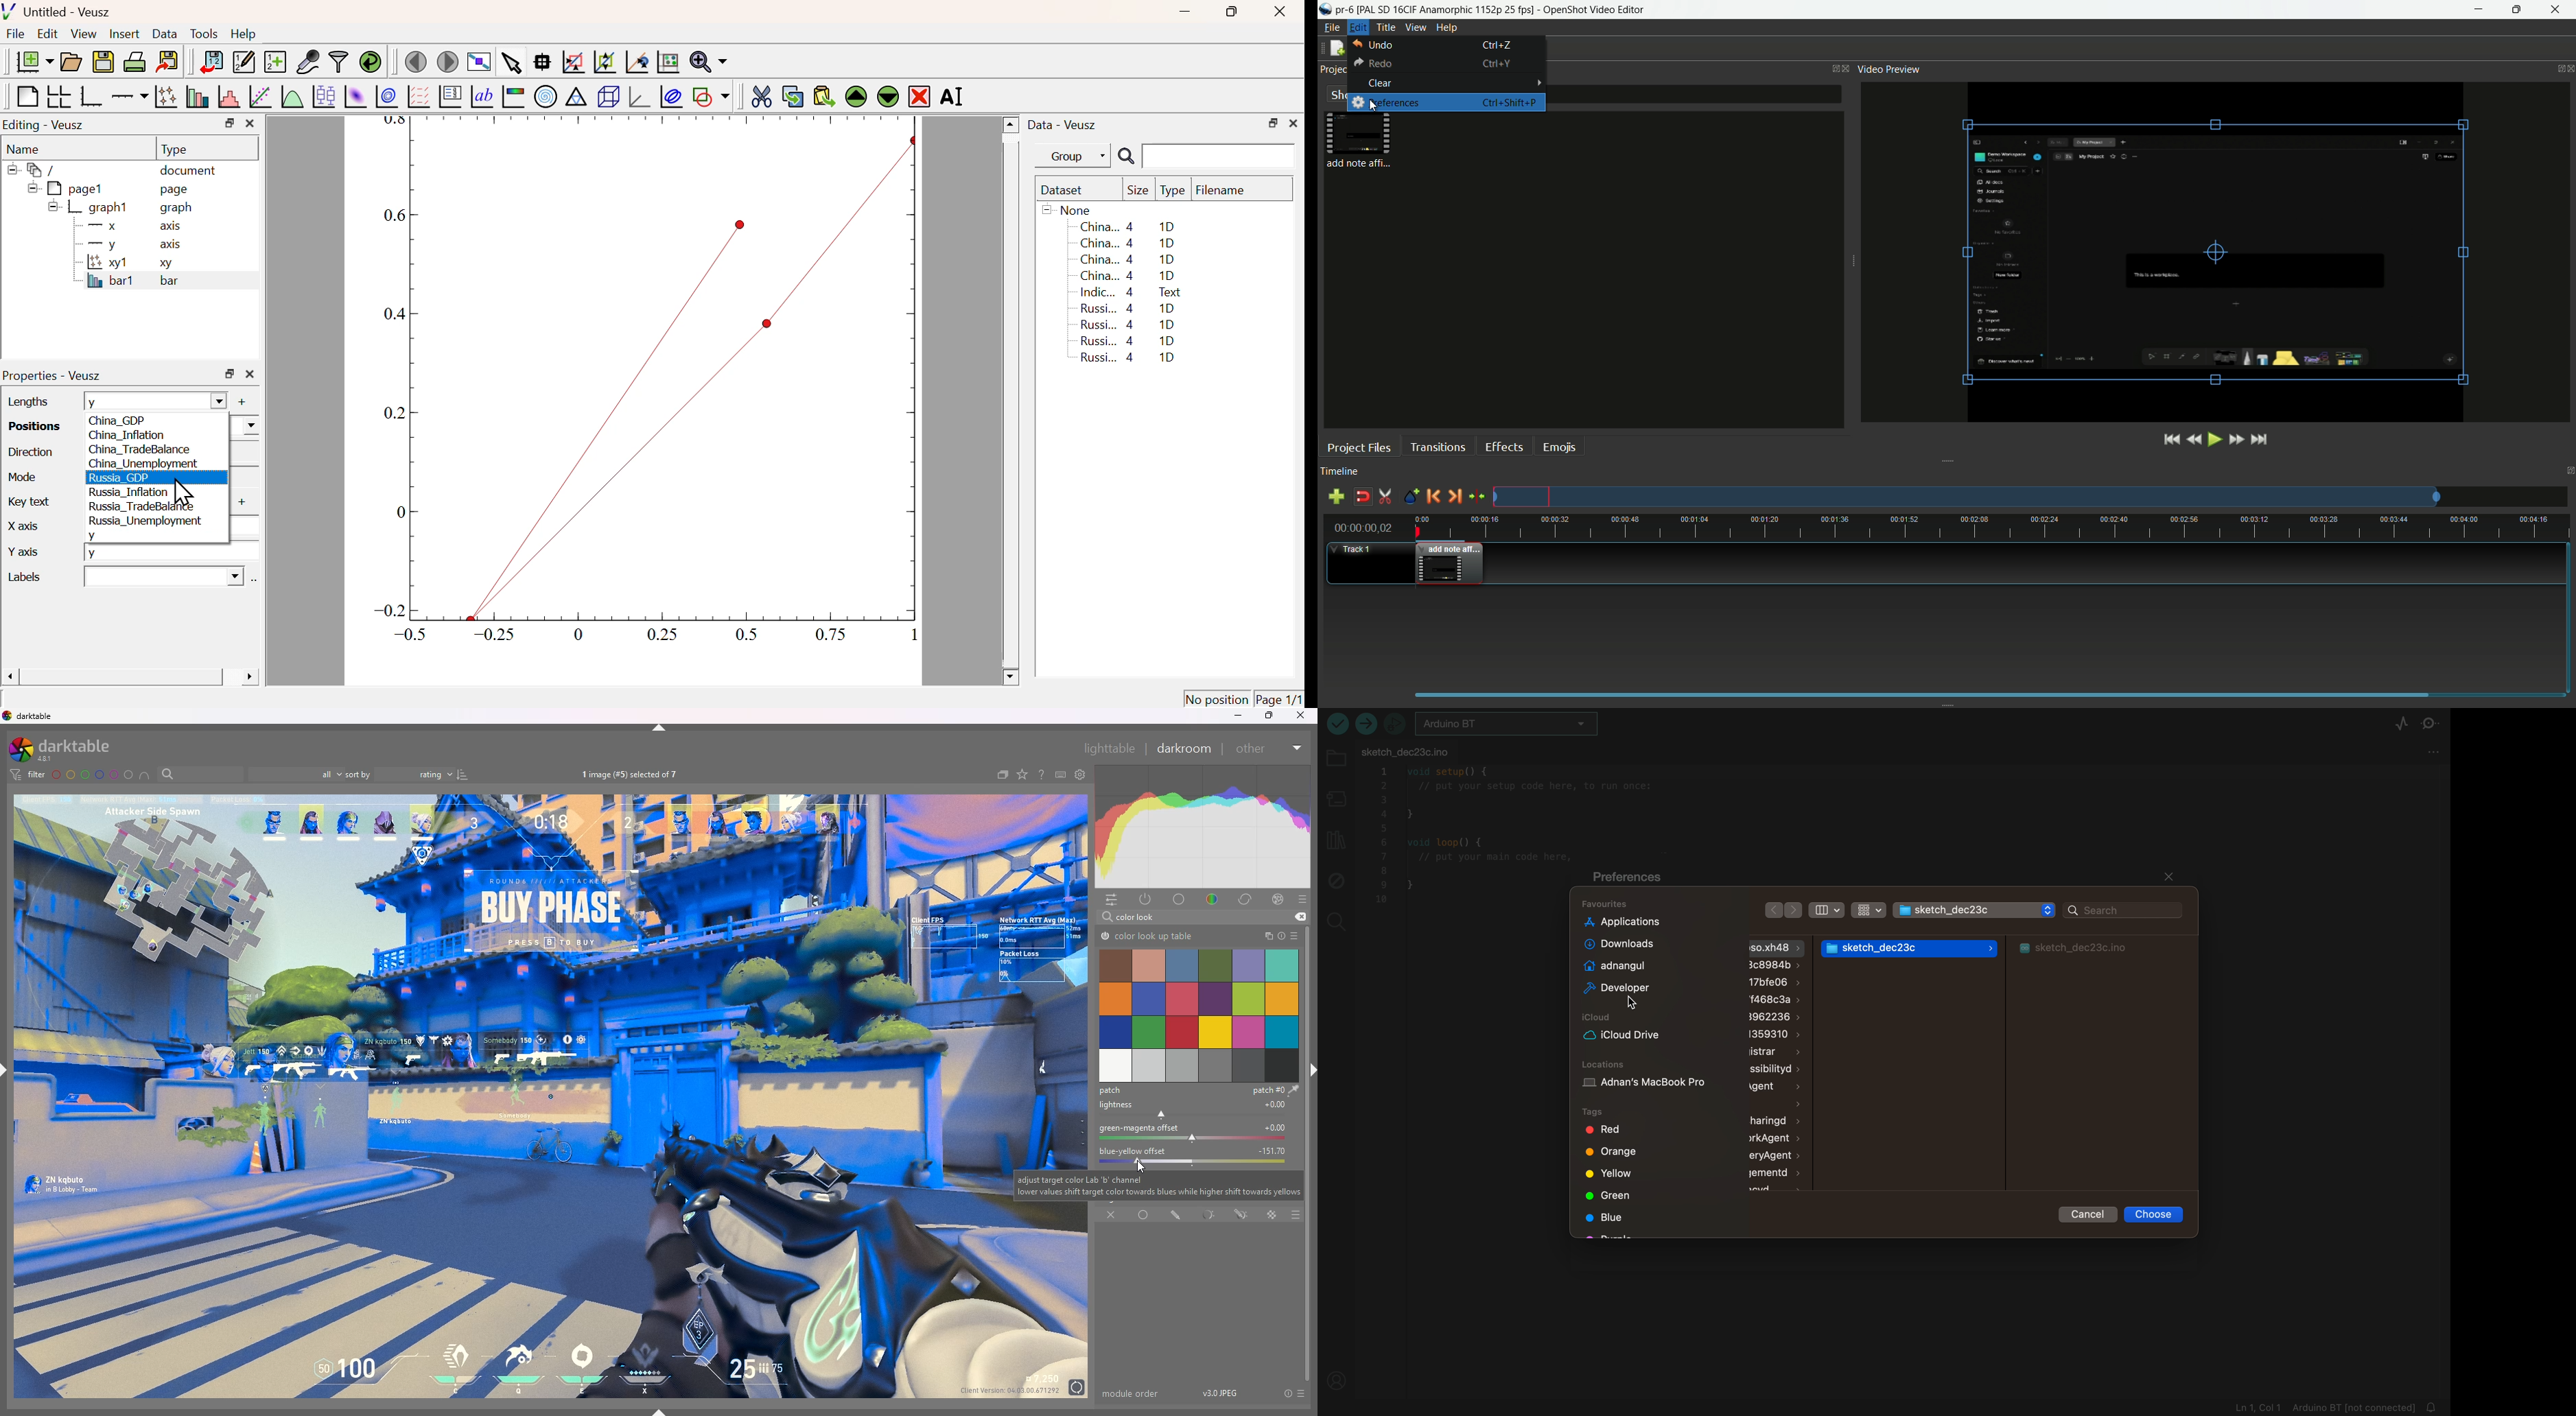 The width and height of the screenshot is (2576, 1428). What do you see at coordinates (229, 97) in the screenshot?
I see `Histogram of a dataset` at bounding box center [229, 97].